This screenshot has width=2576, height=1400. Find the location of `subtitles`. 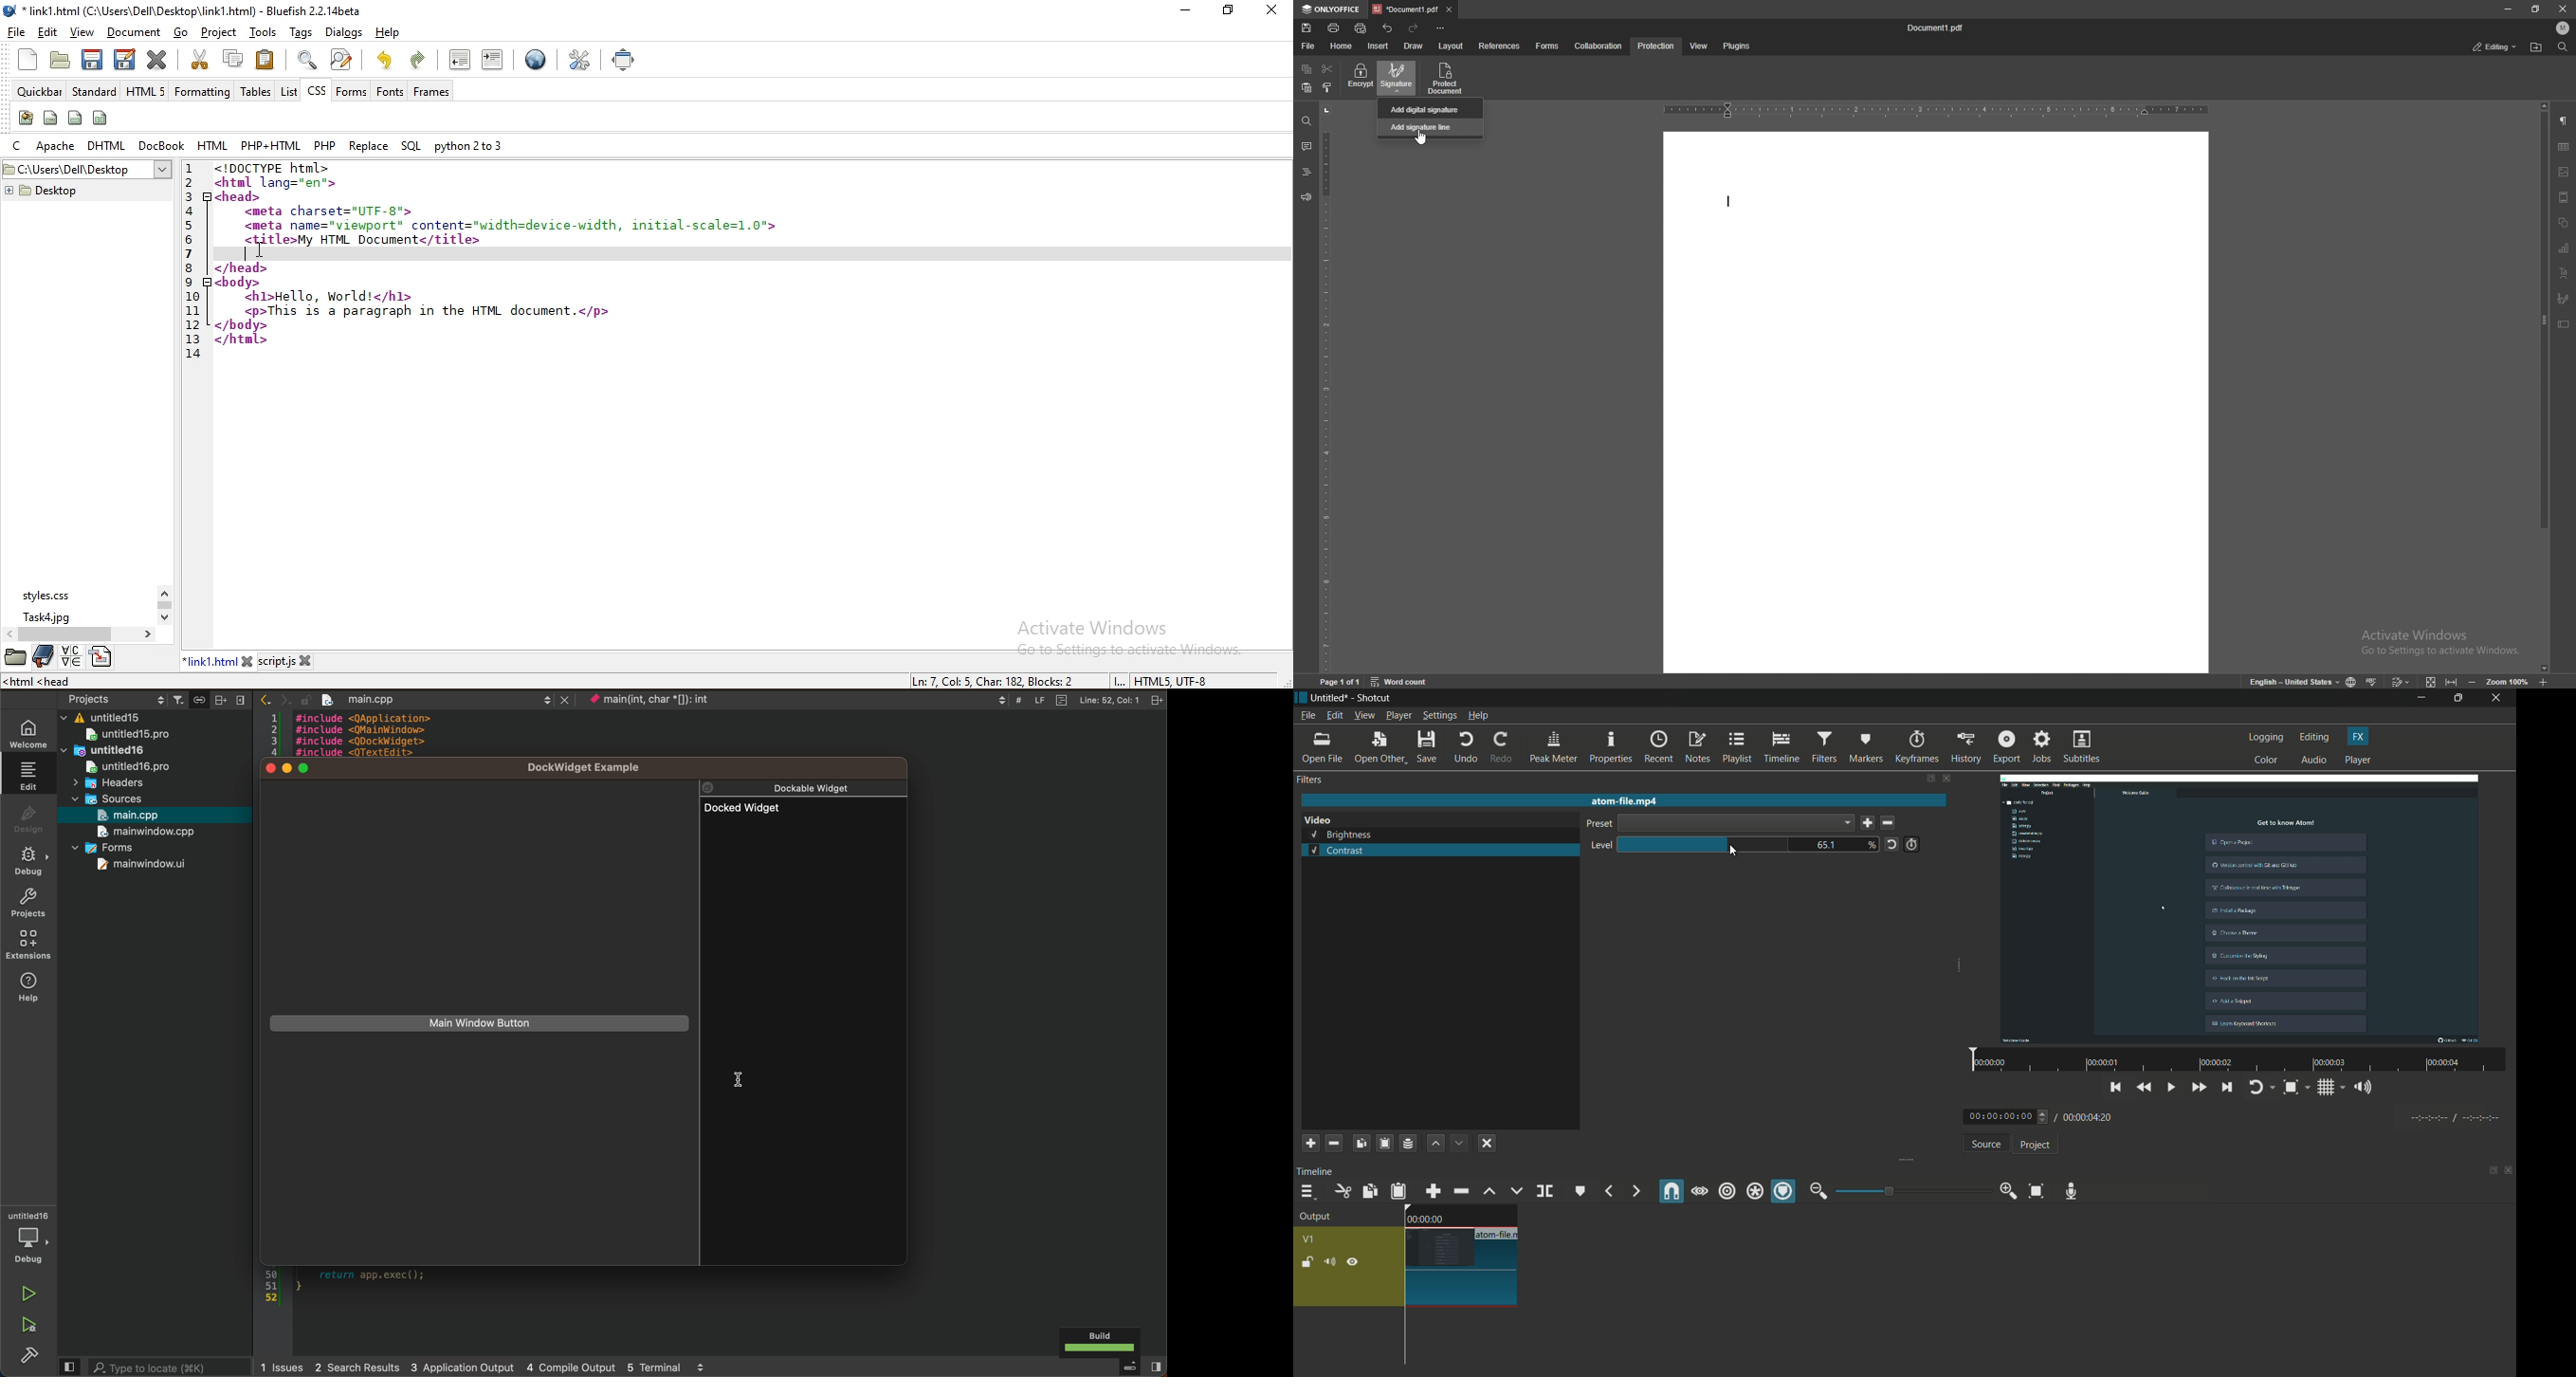

subtitles is located at coordinates (2084, 748).